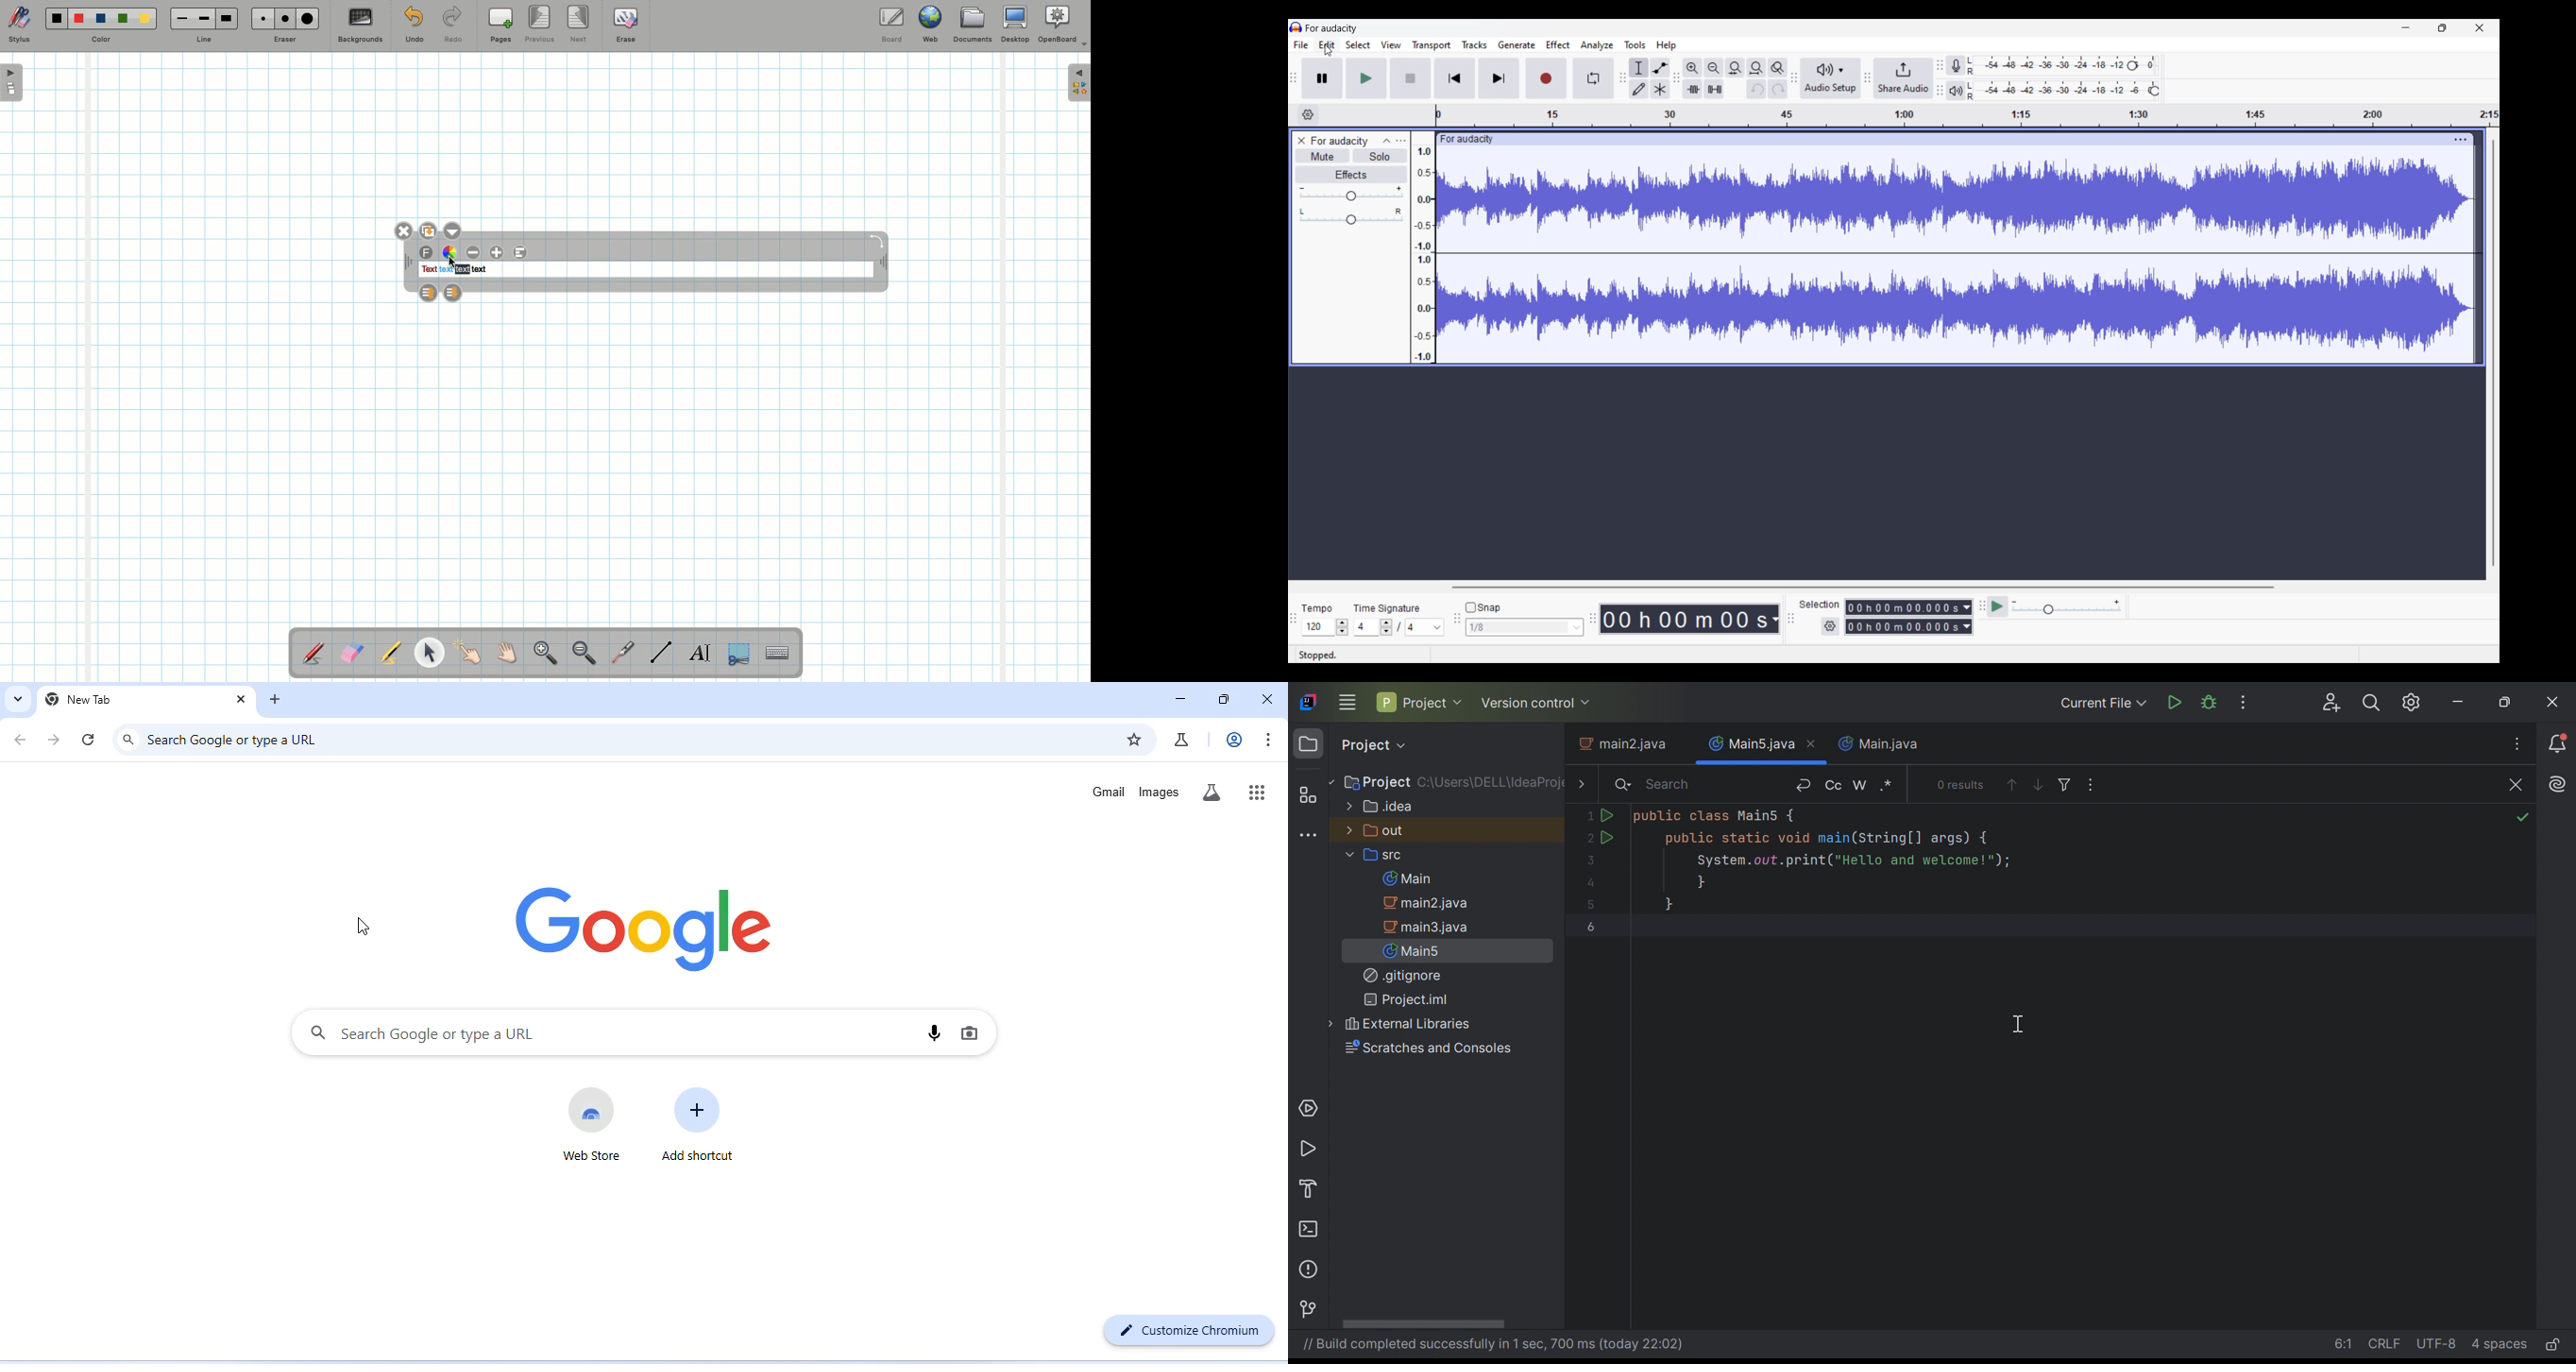  I want to click on google, so click(648, 931).